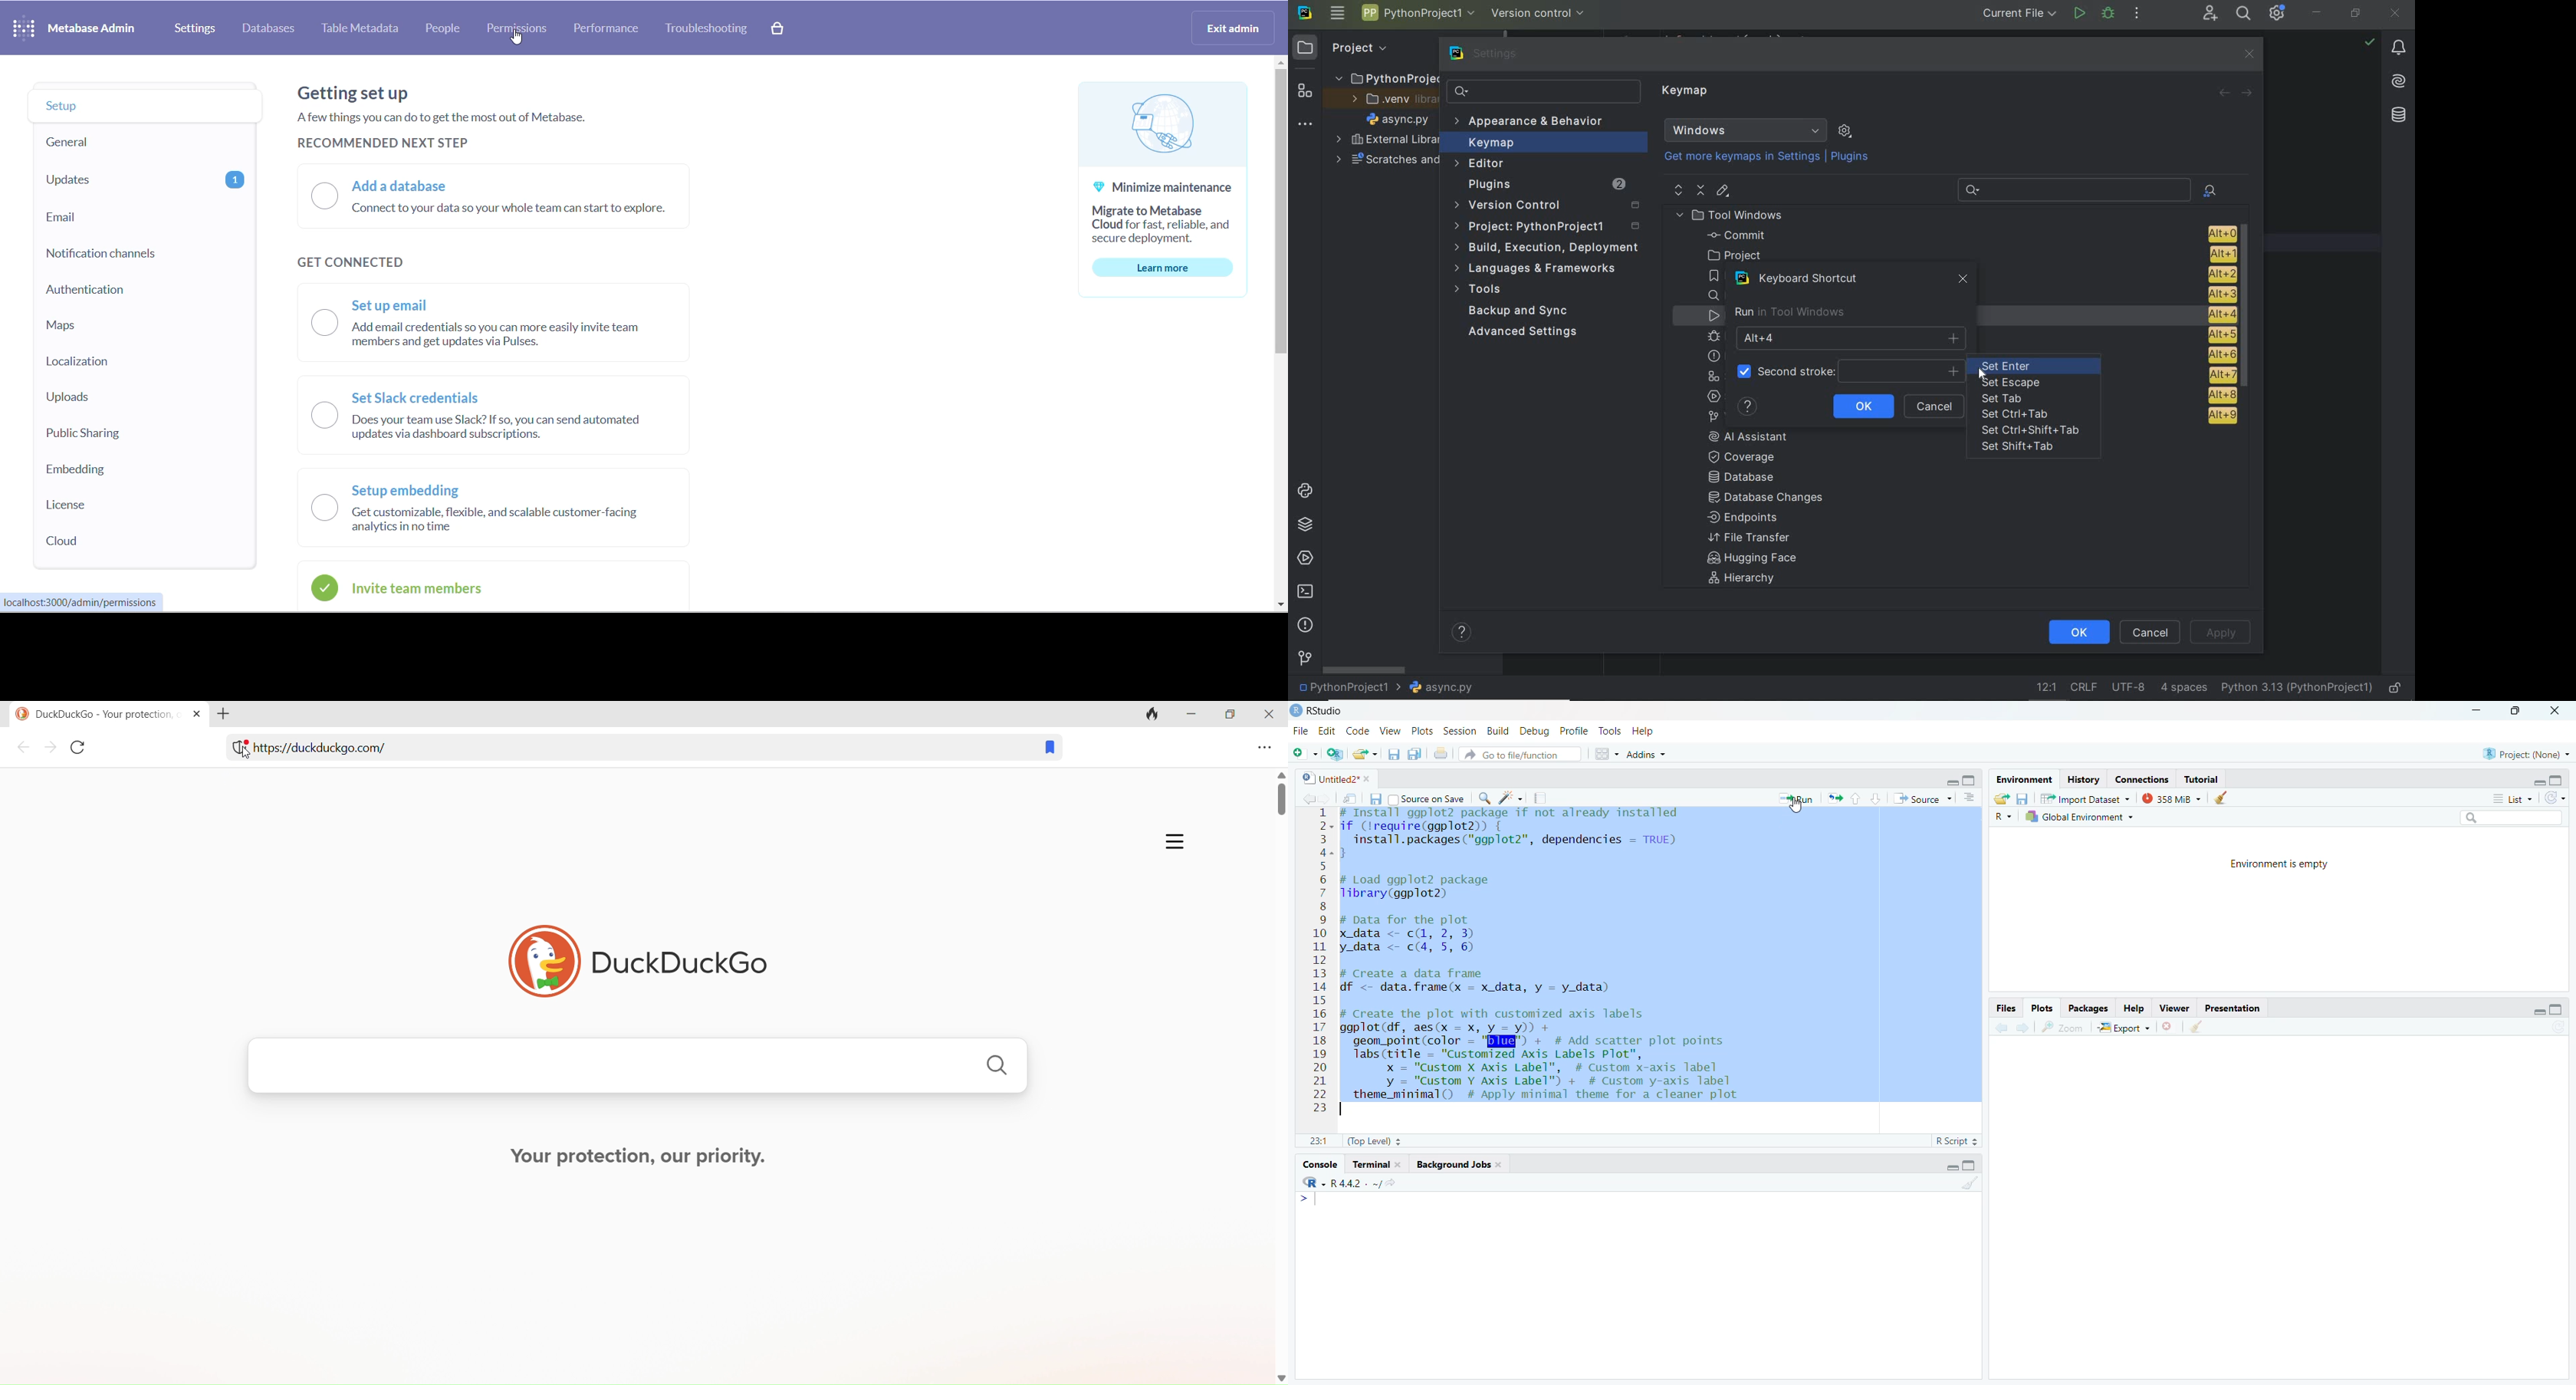 The height and width of the screenshot is (1400, 2576). What do you see at coordinates (1045, 749) in the screenshot?
I see `bookmark this tab` at bounding box center [1045, 749].